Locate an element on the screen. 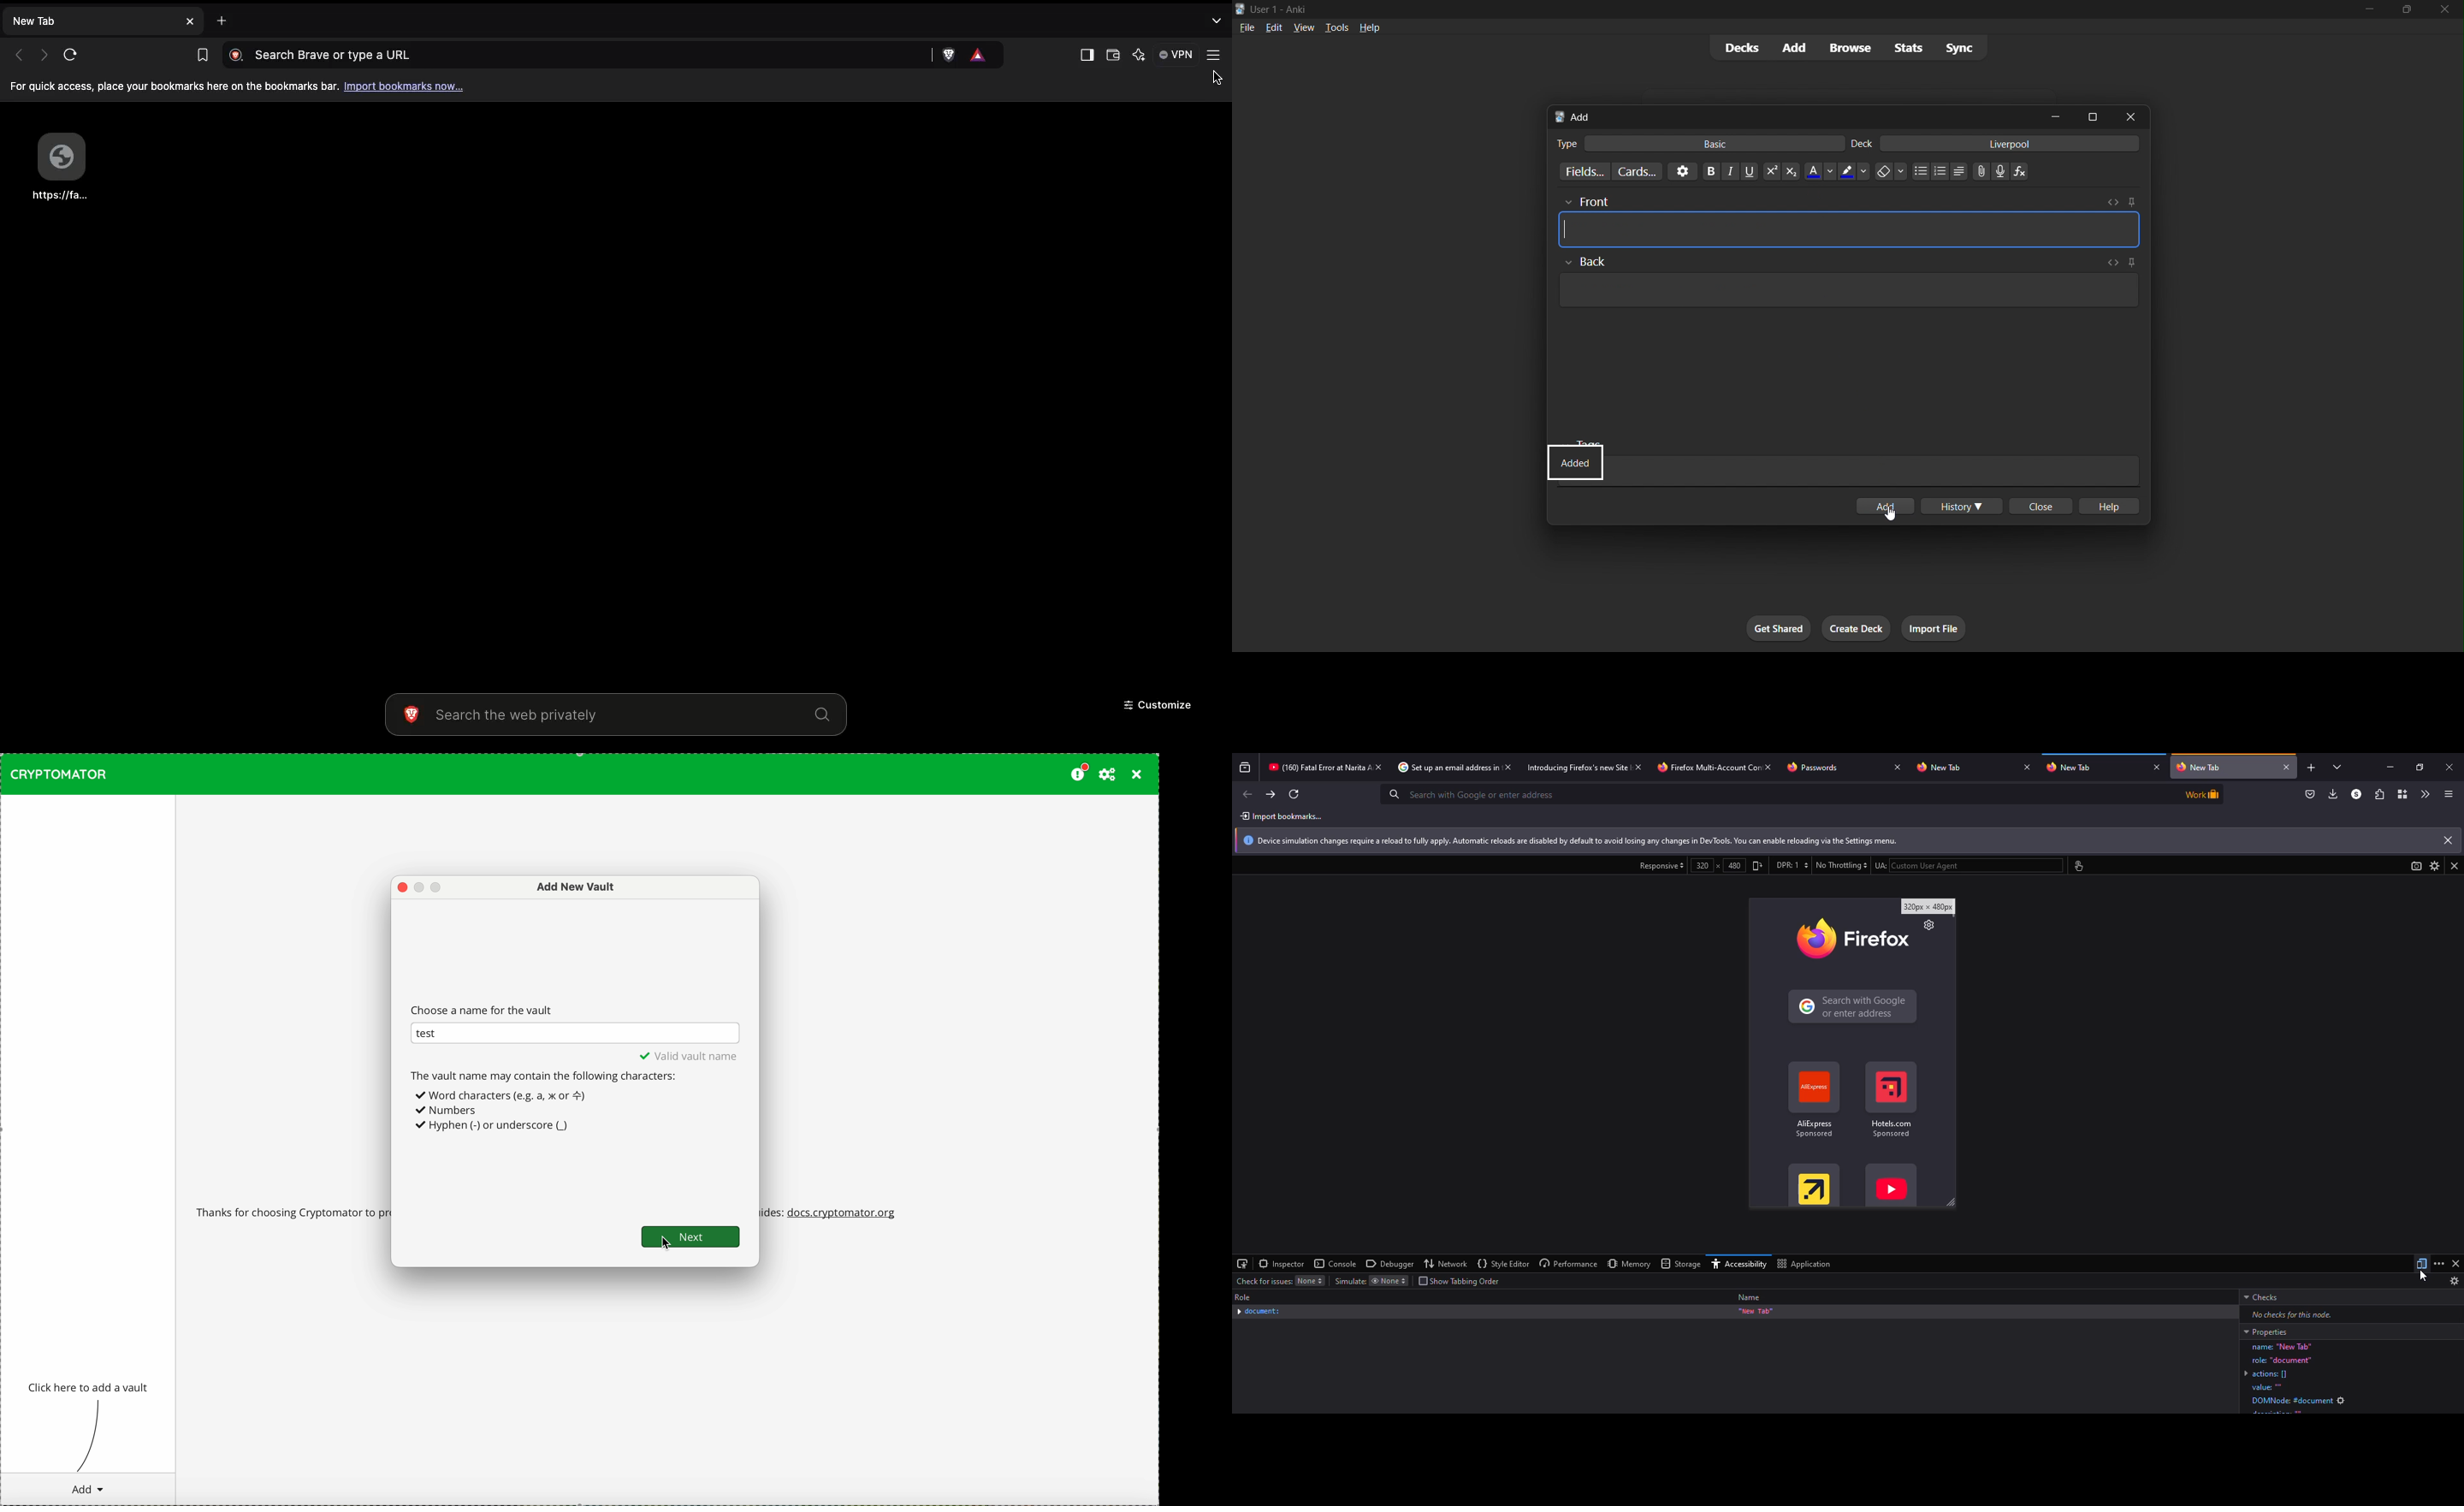  Settings is located at coordinates (1217, 55).